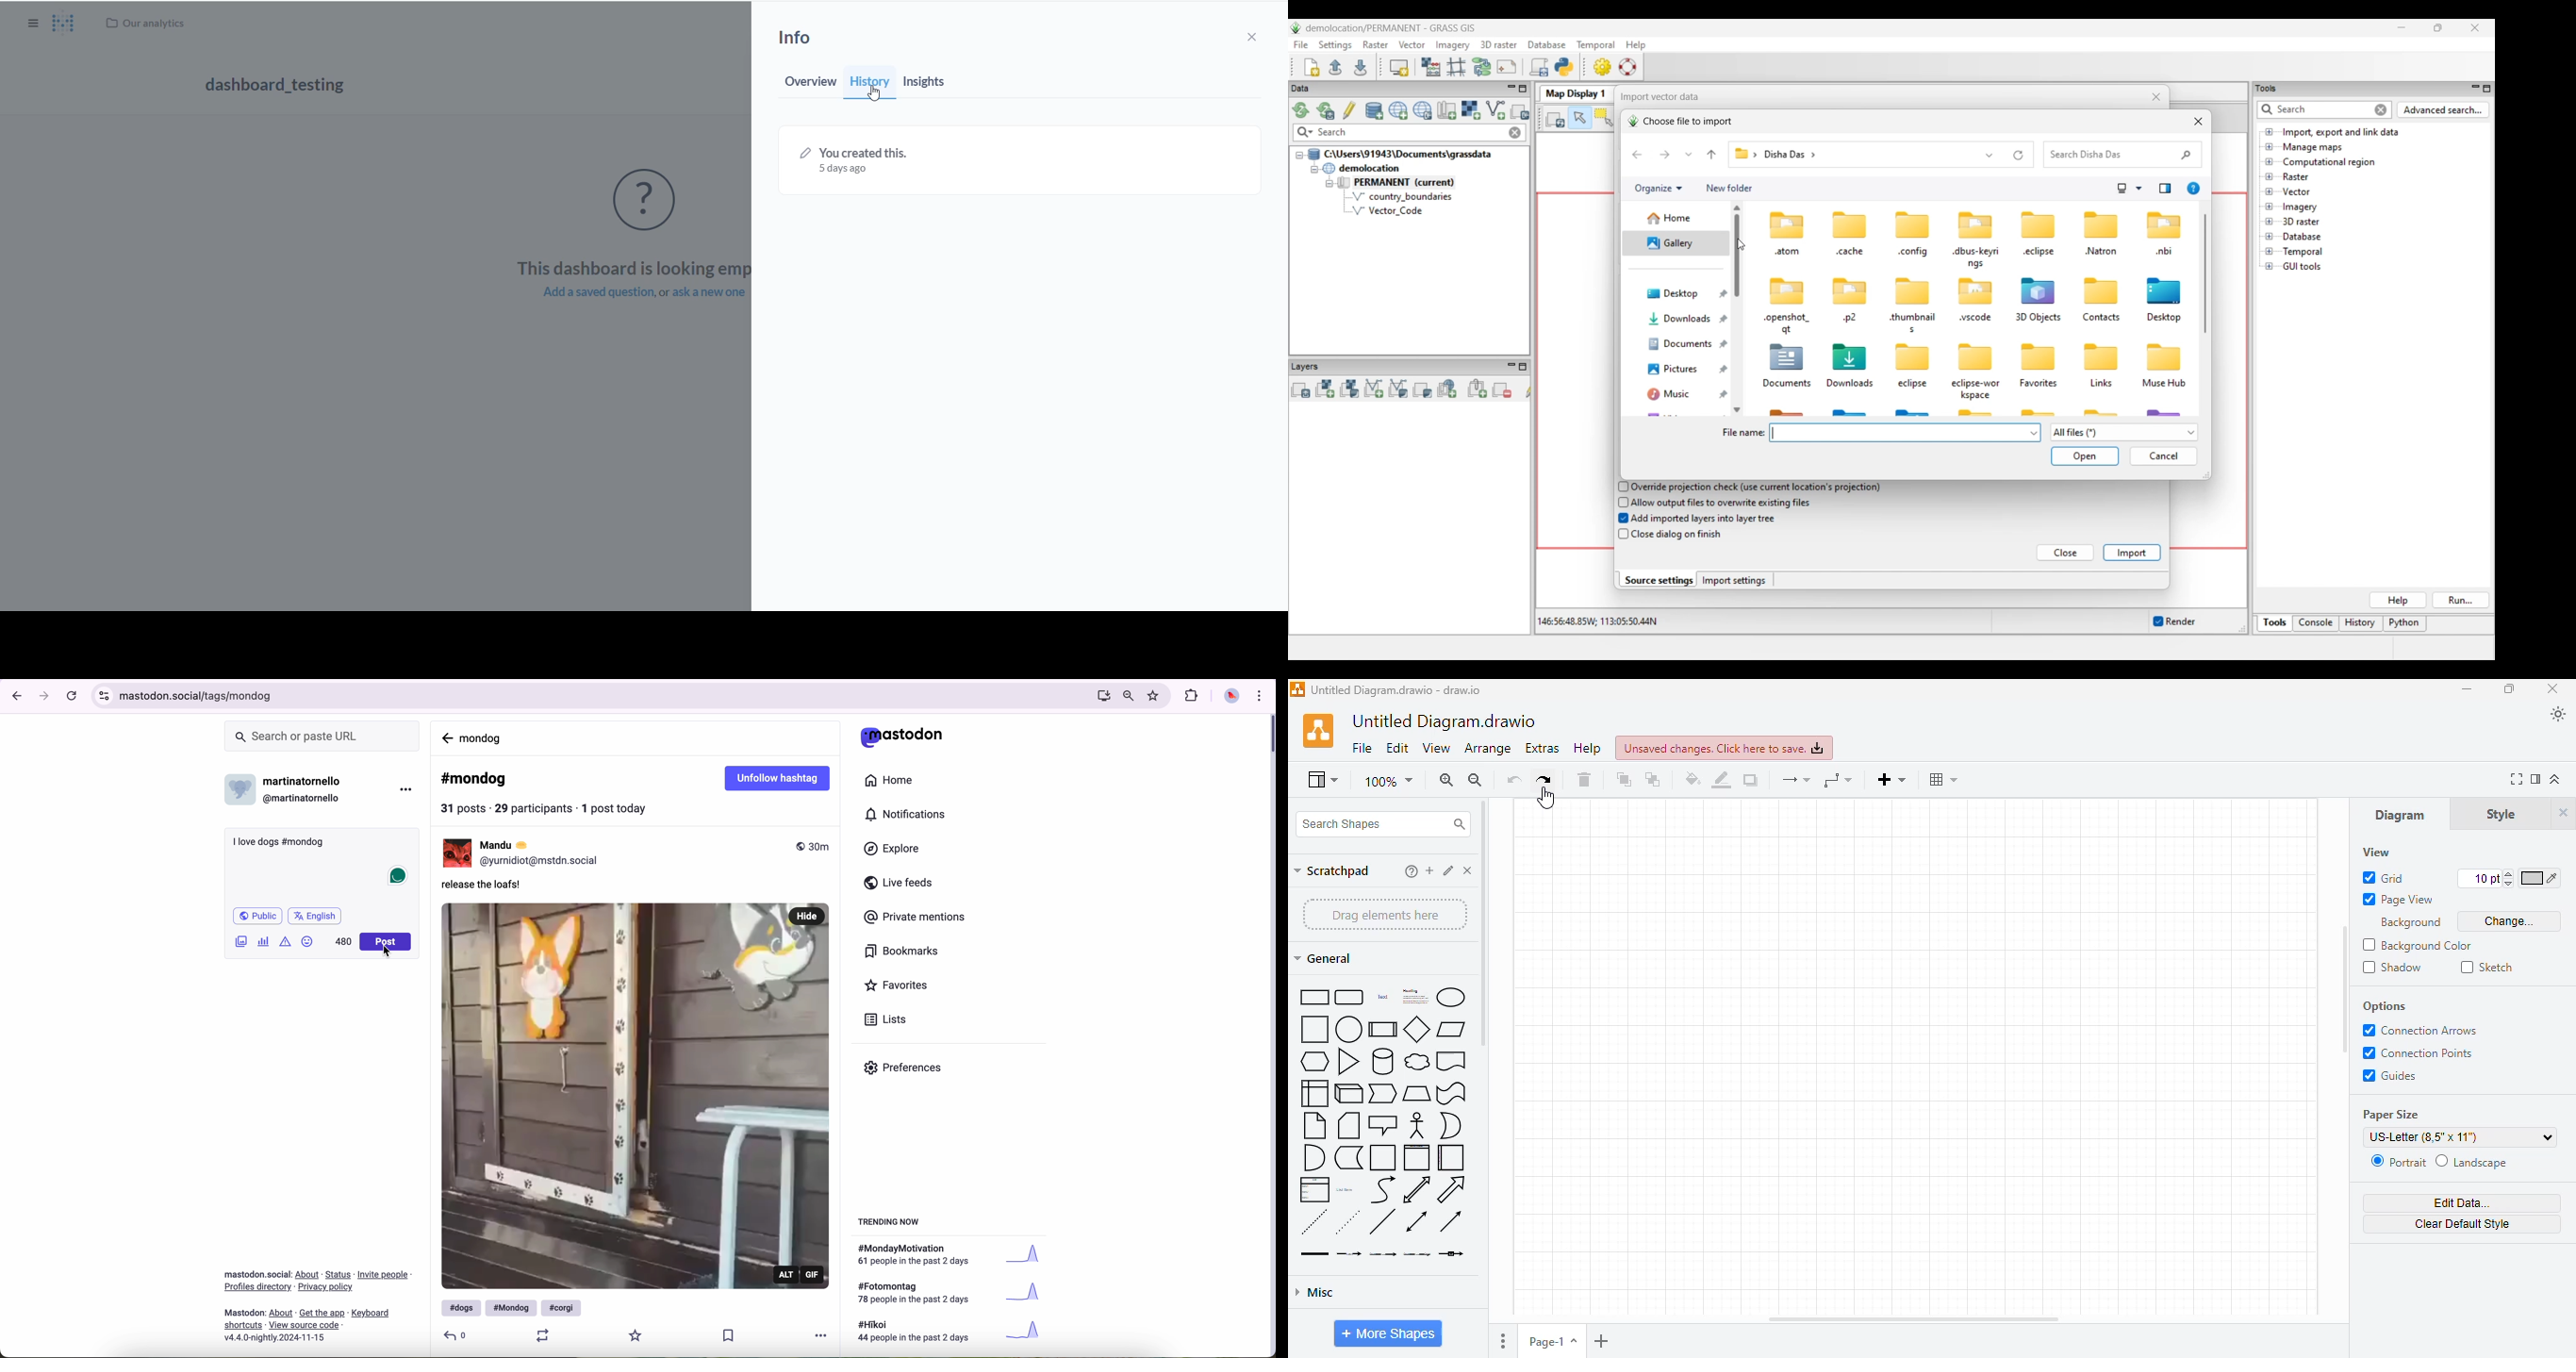 Image resolution: width=2576 pixels, height=1372 pixels. Describe the element at coordinates (2486, 967) in the screenshot. I see `sketch` at that location.